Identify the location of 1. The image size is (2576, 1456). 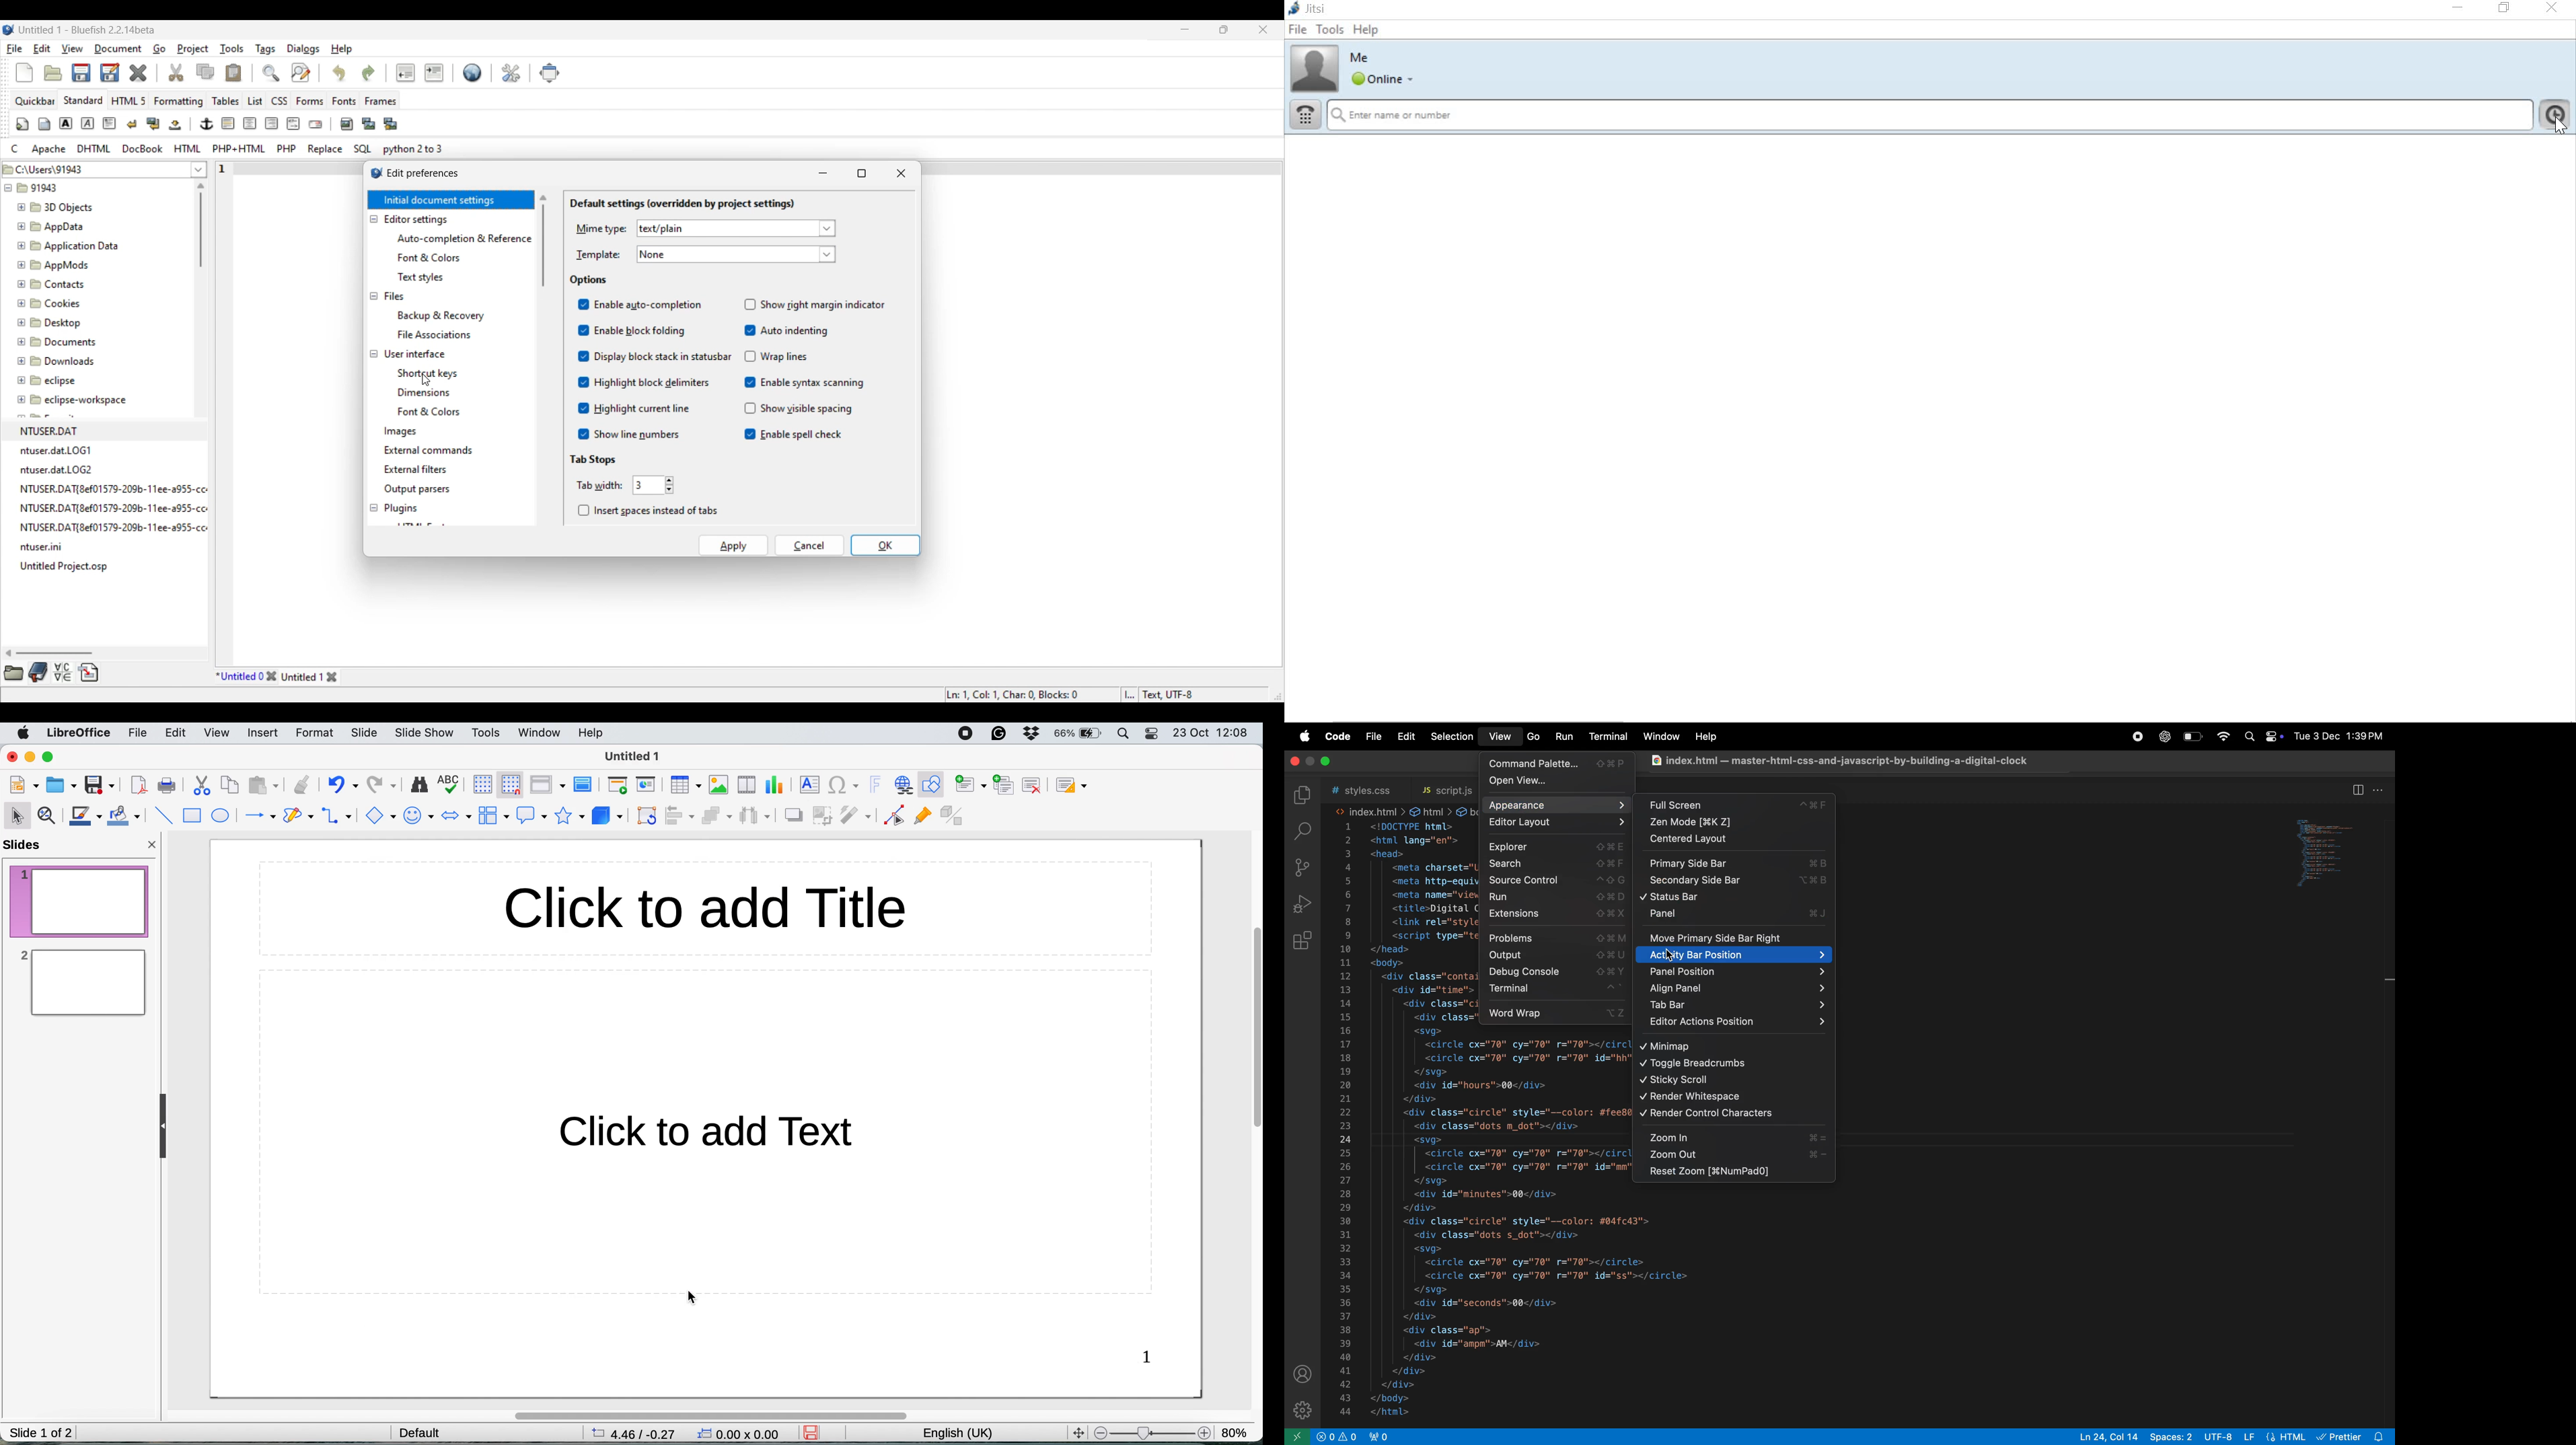
(224, 166).